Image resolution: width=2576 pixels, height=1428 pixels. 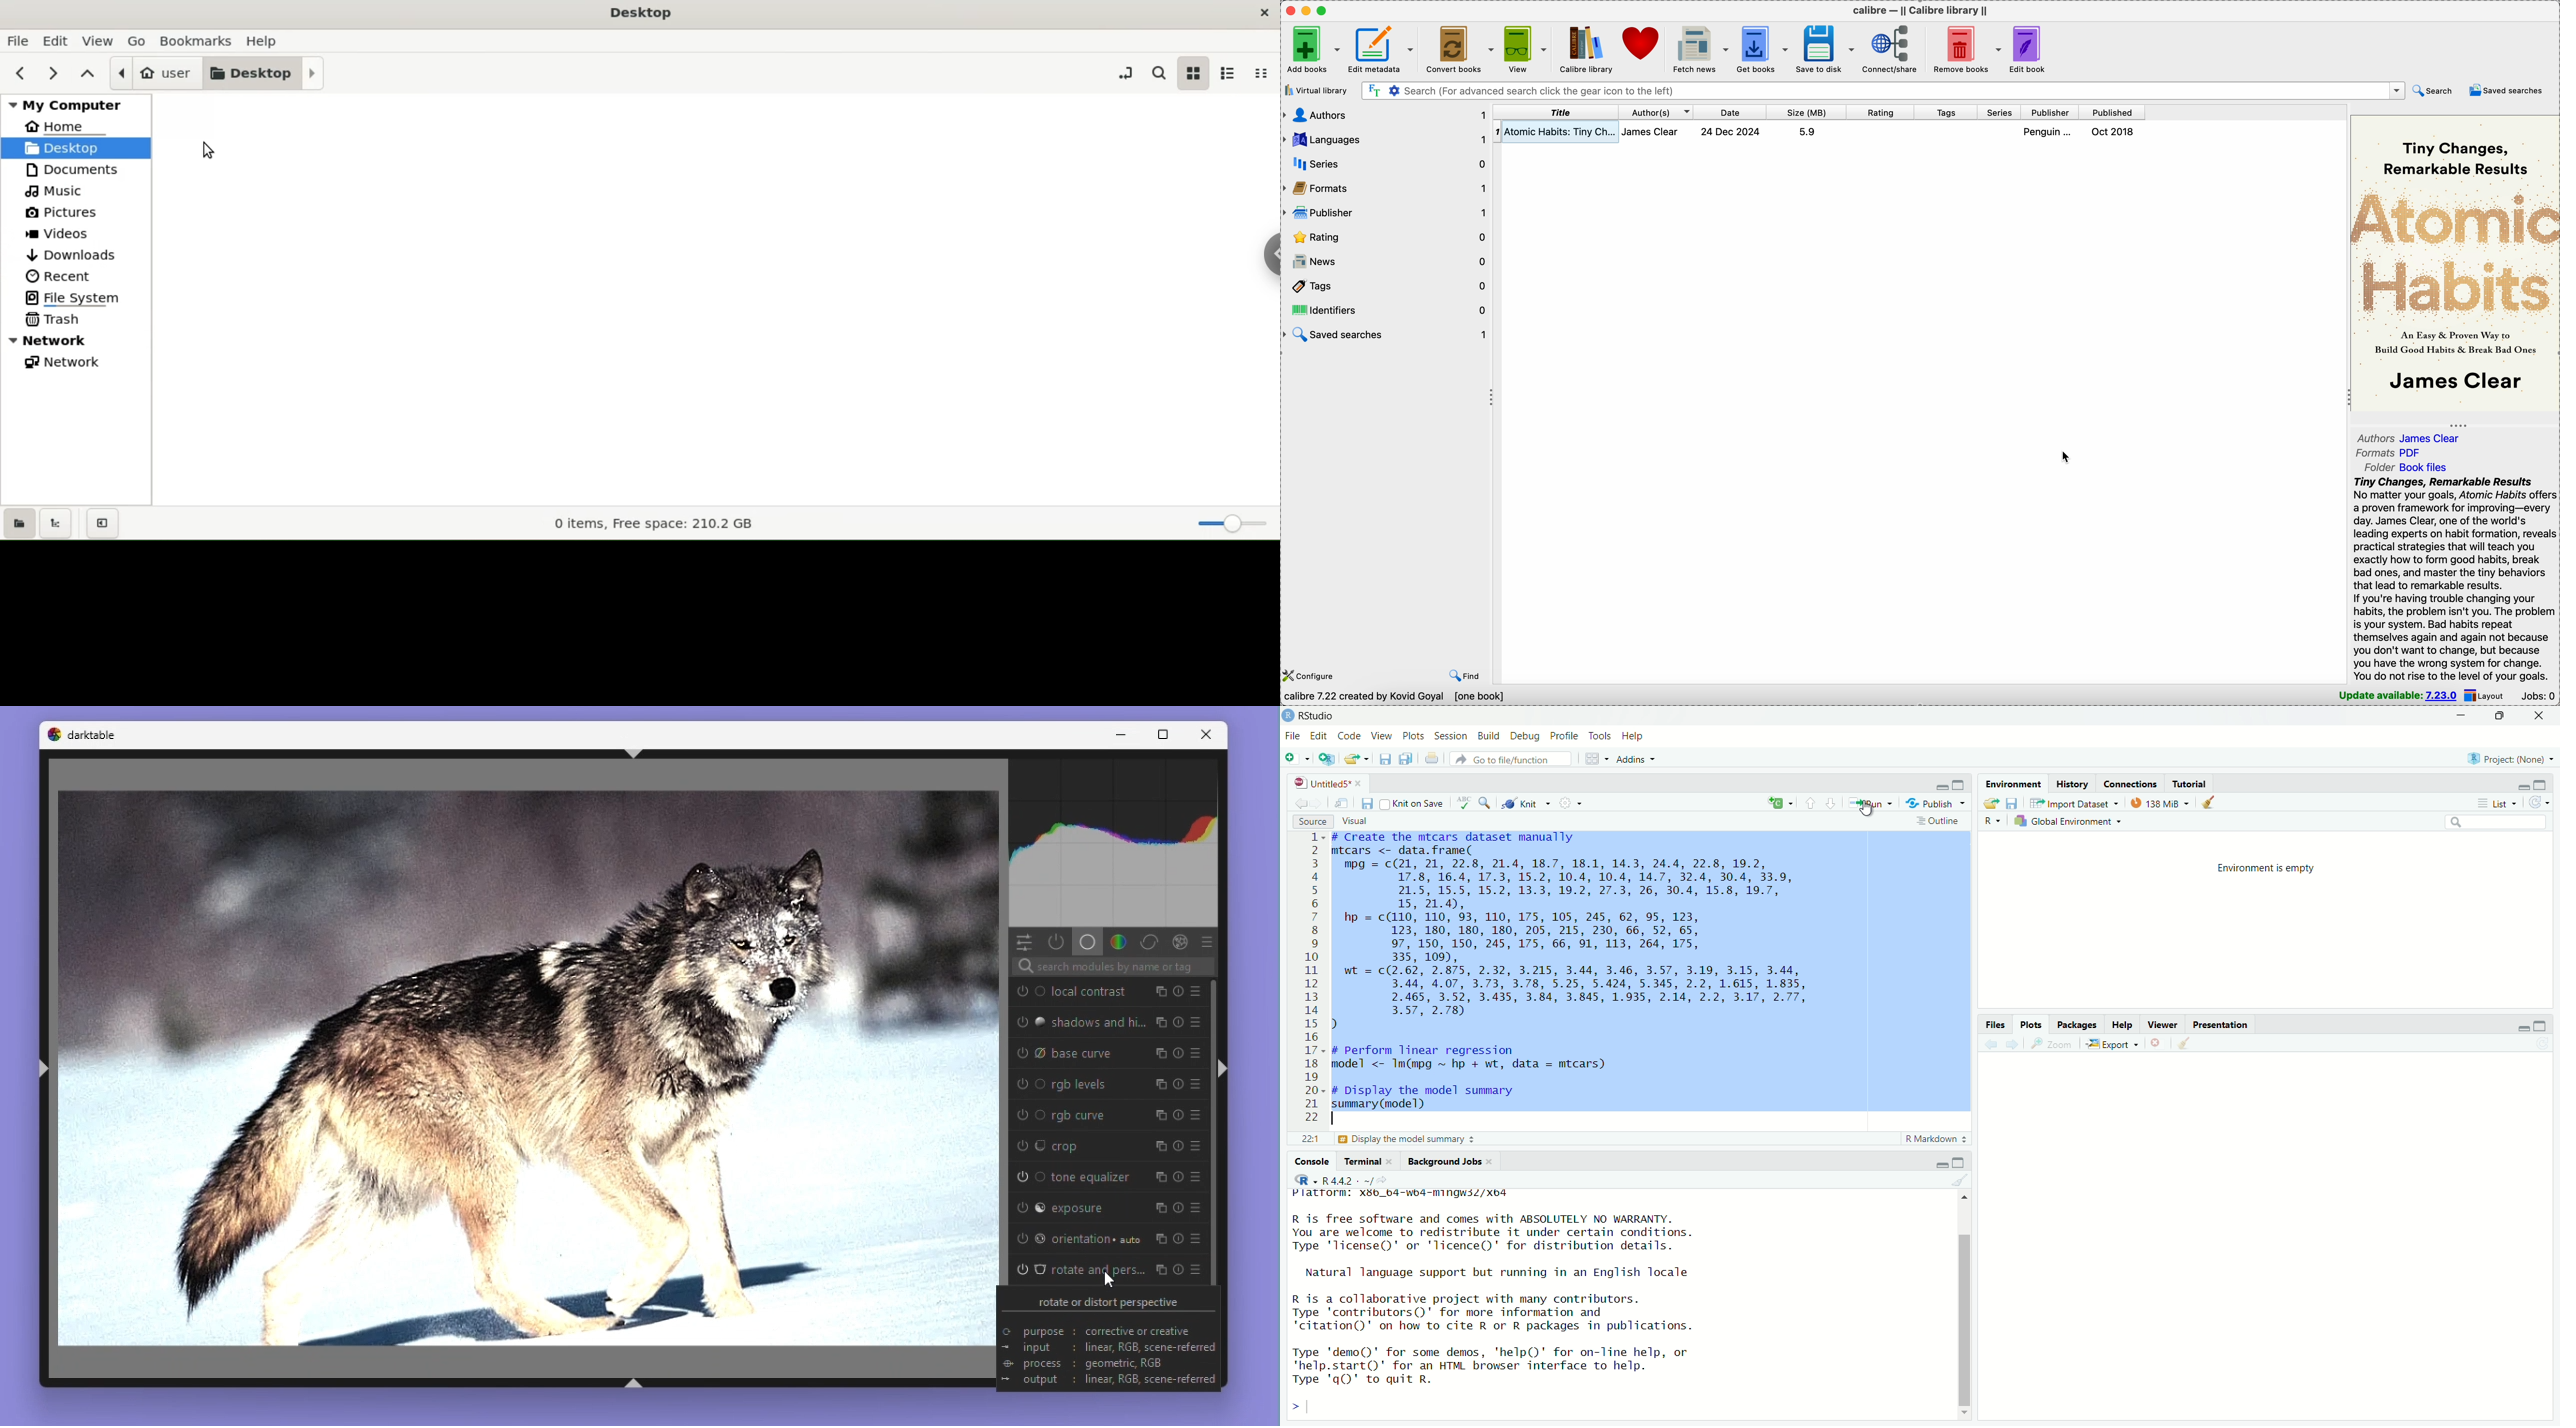 What do you see at coordinates (1117, 1342) in the screenshot?
I see `rotate or distort perspective purpose : corrective or creative input: linear, RGB, scene-referred> process : geometric, RGB+ output : linear, RGB, scene-referred ` at bounding box center [1117, 1342].